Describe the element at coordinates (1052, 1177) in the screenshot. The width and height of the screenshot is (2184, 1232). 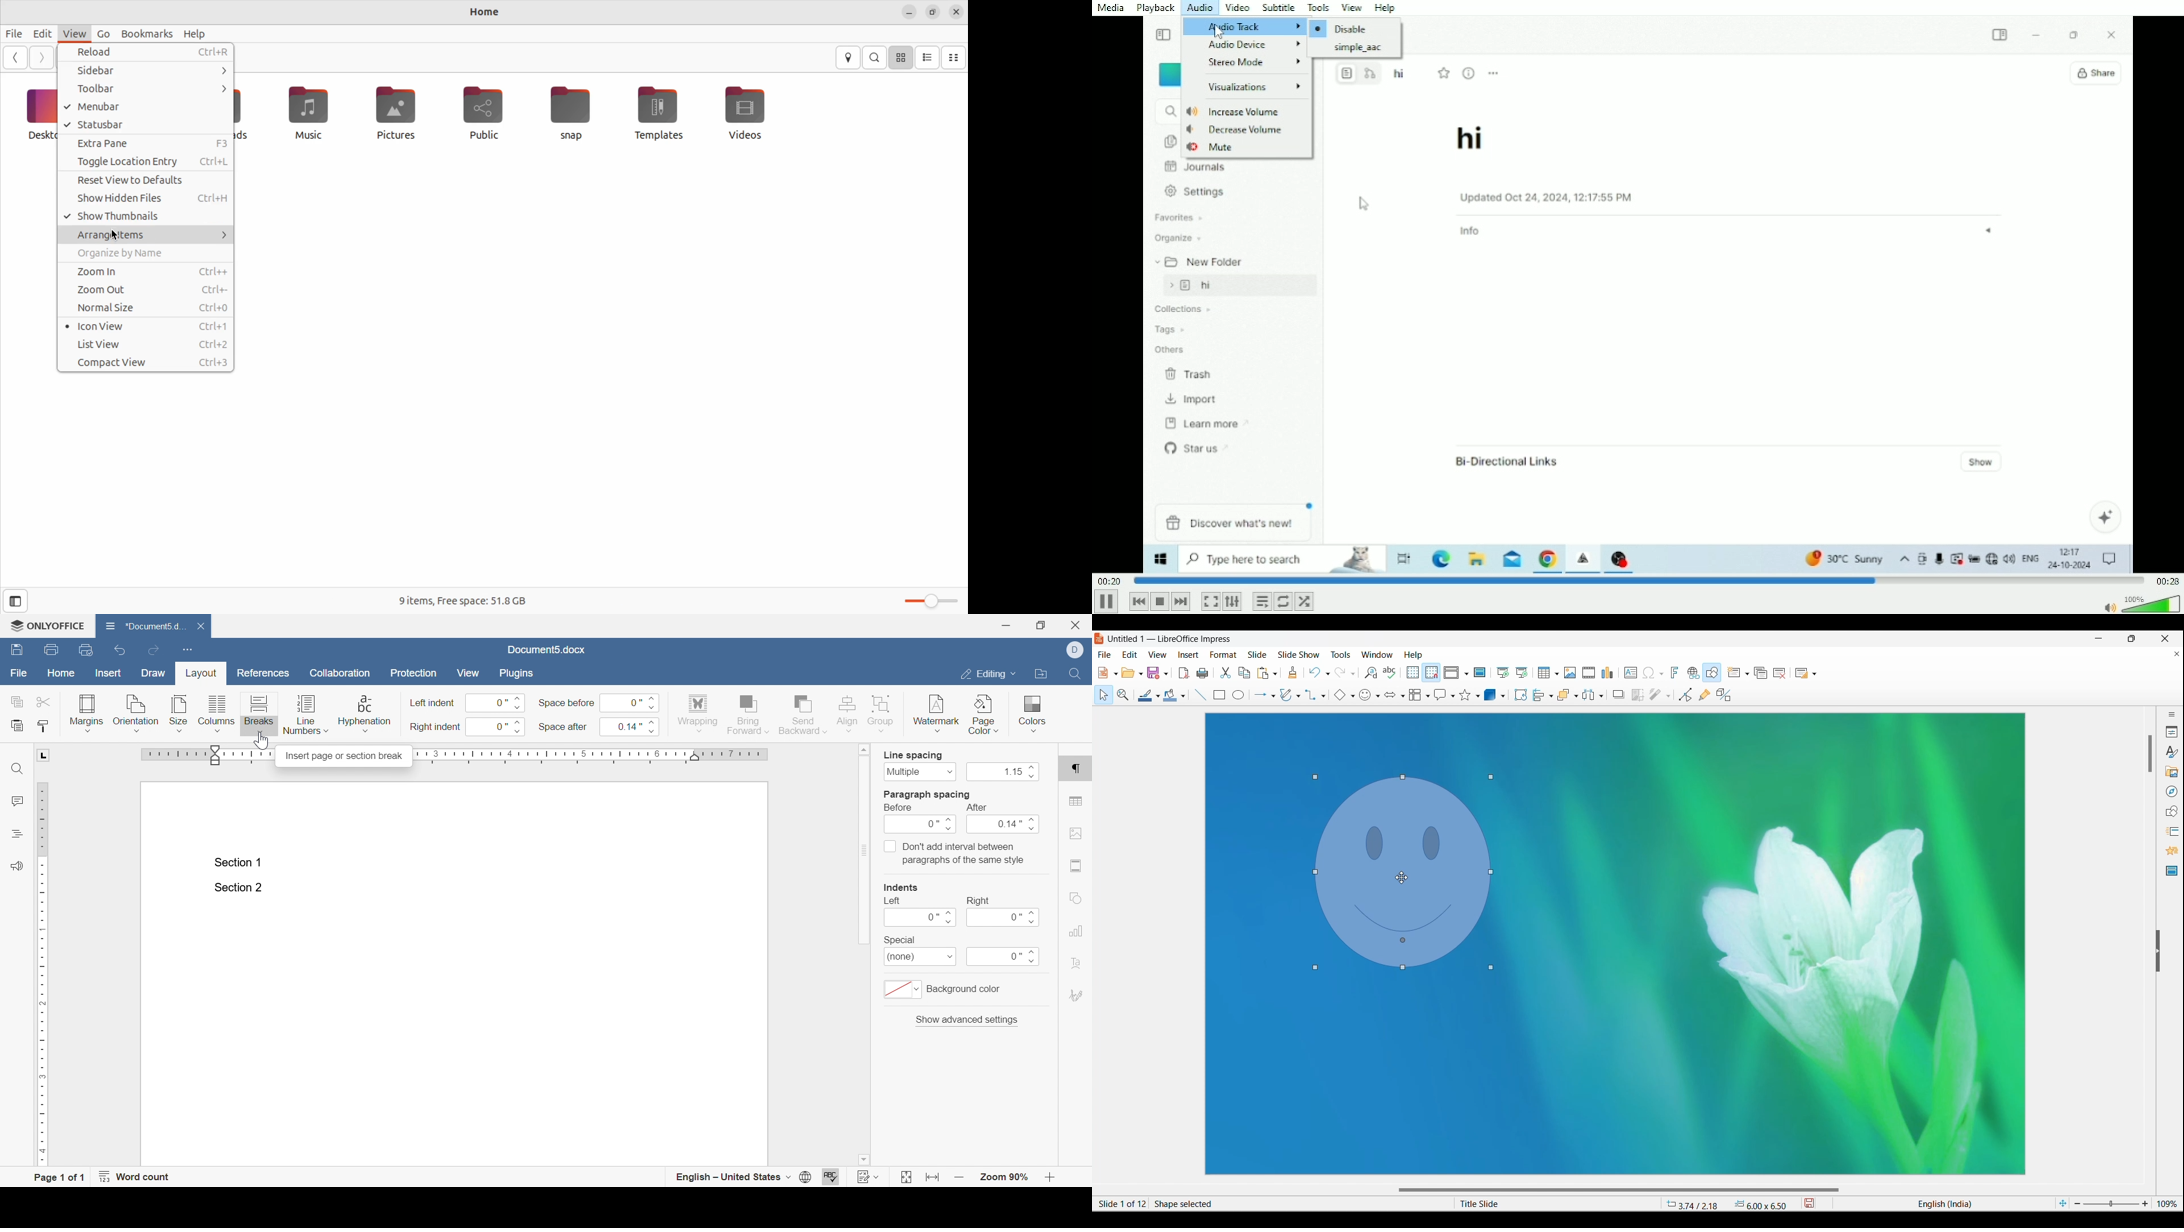
I see `zoom out` at that location.